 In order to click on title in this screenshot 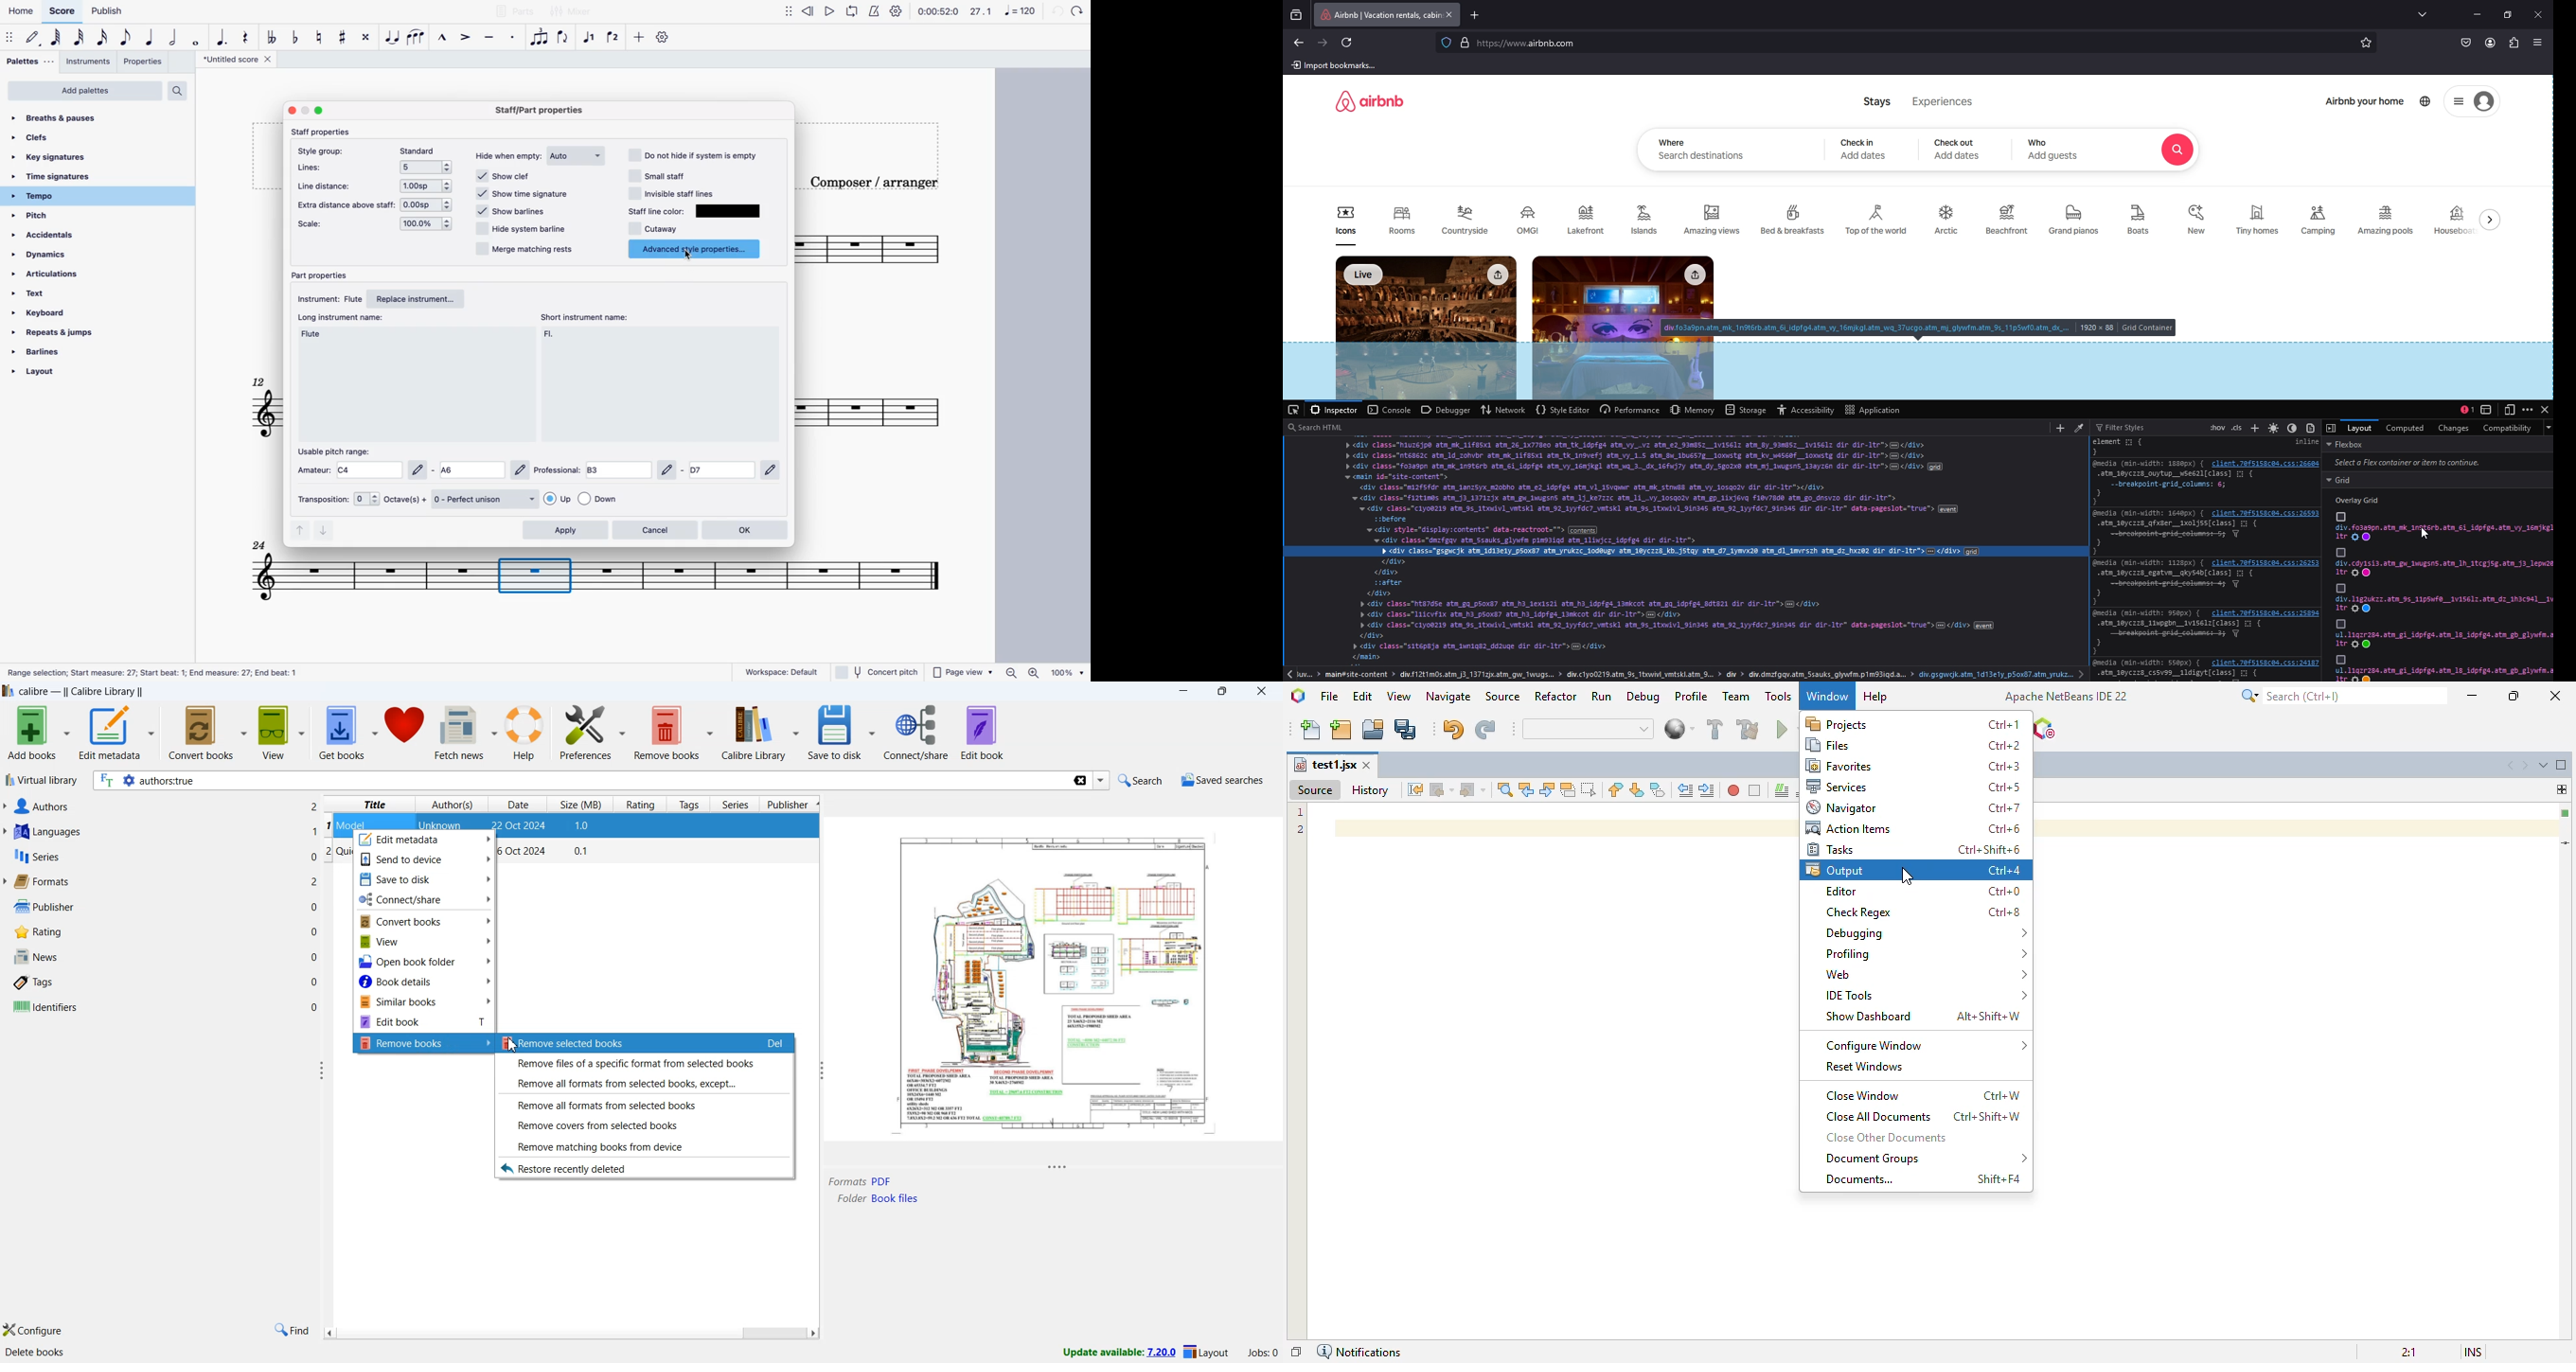, I will do `click(375, 804)`.